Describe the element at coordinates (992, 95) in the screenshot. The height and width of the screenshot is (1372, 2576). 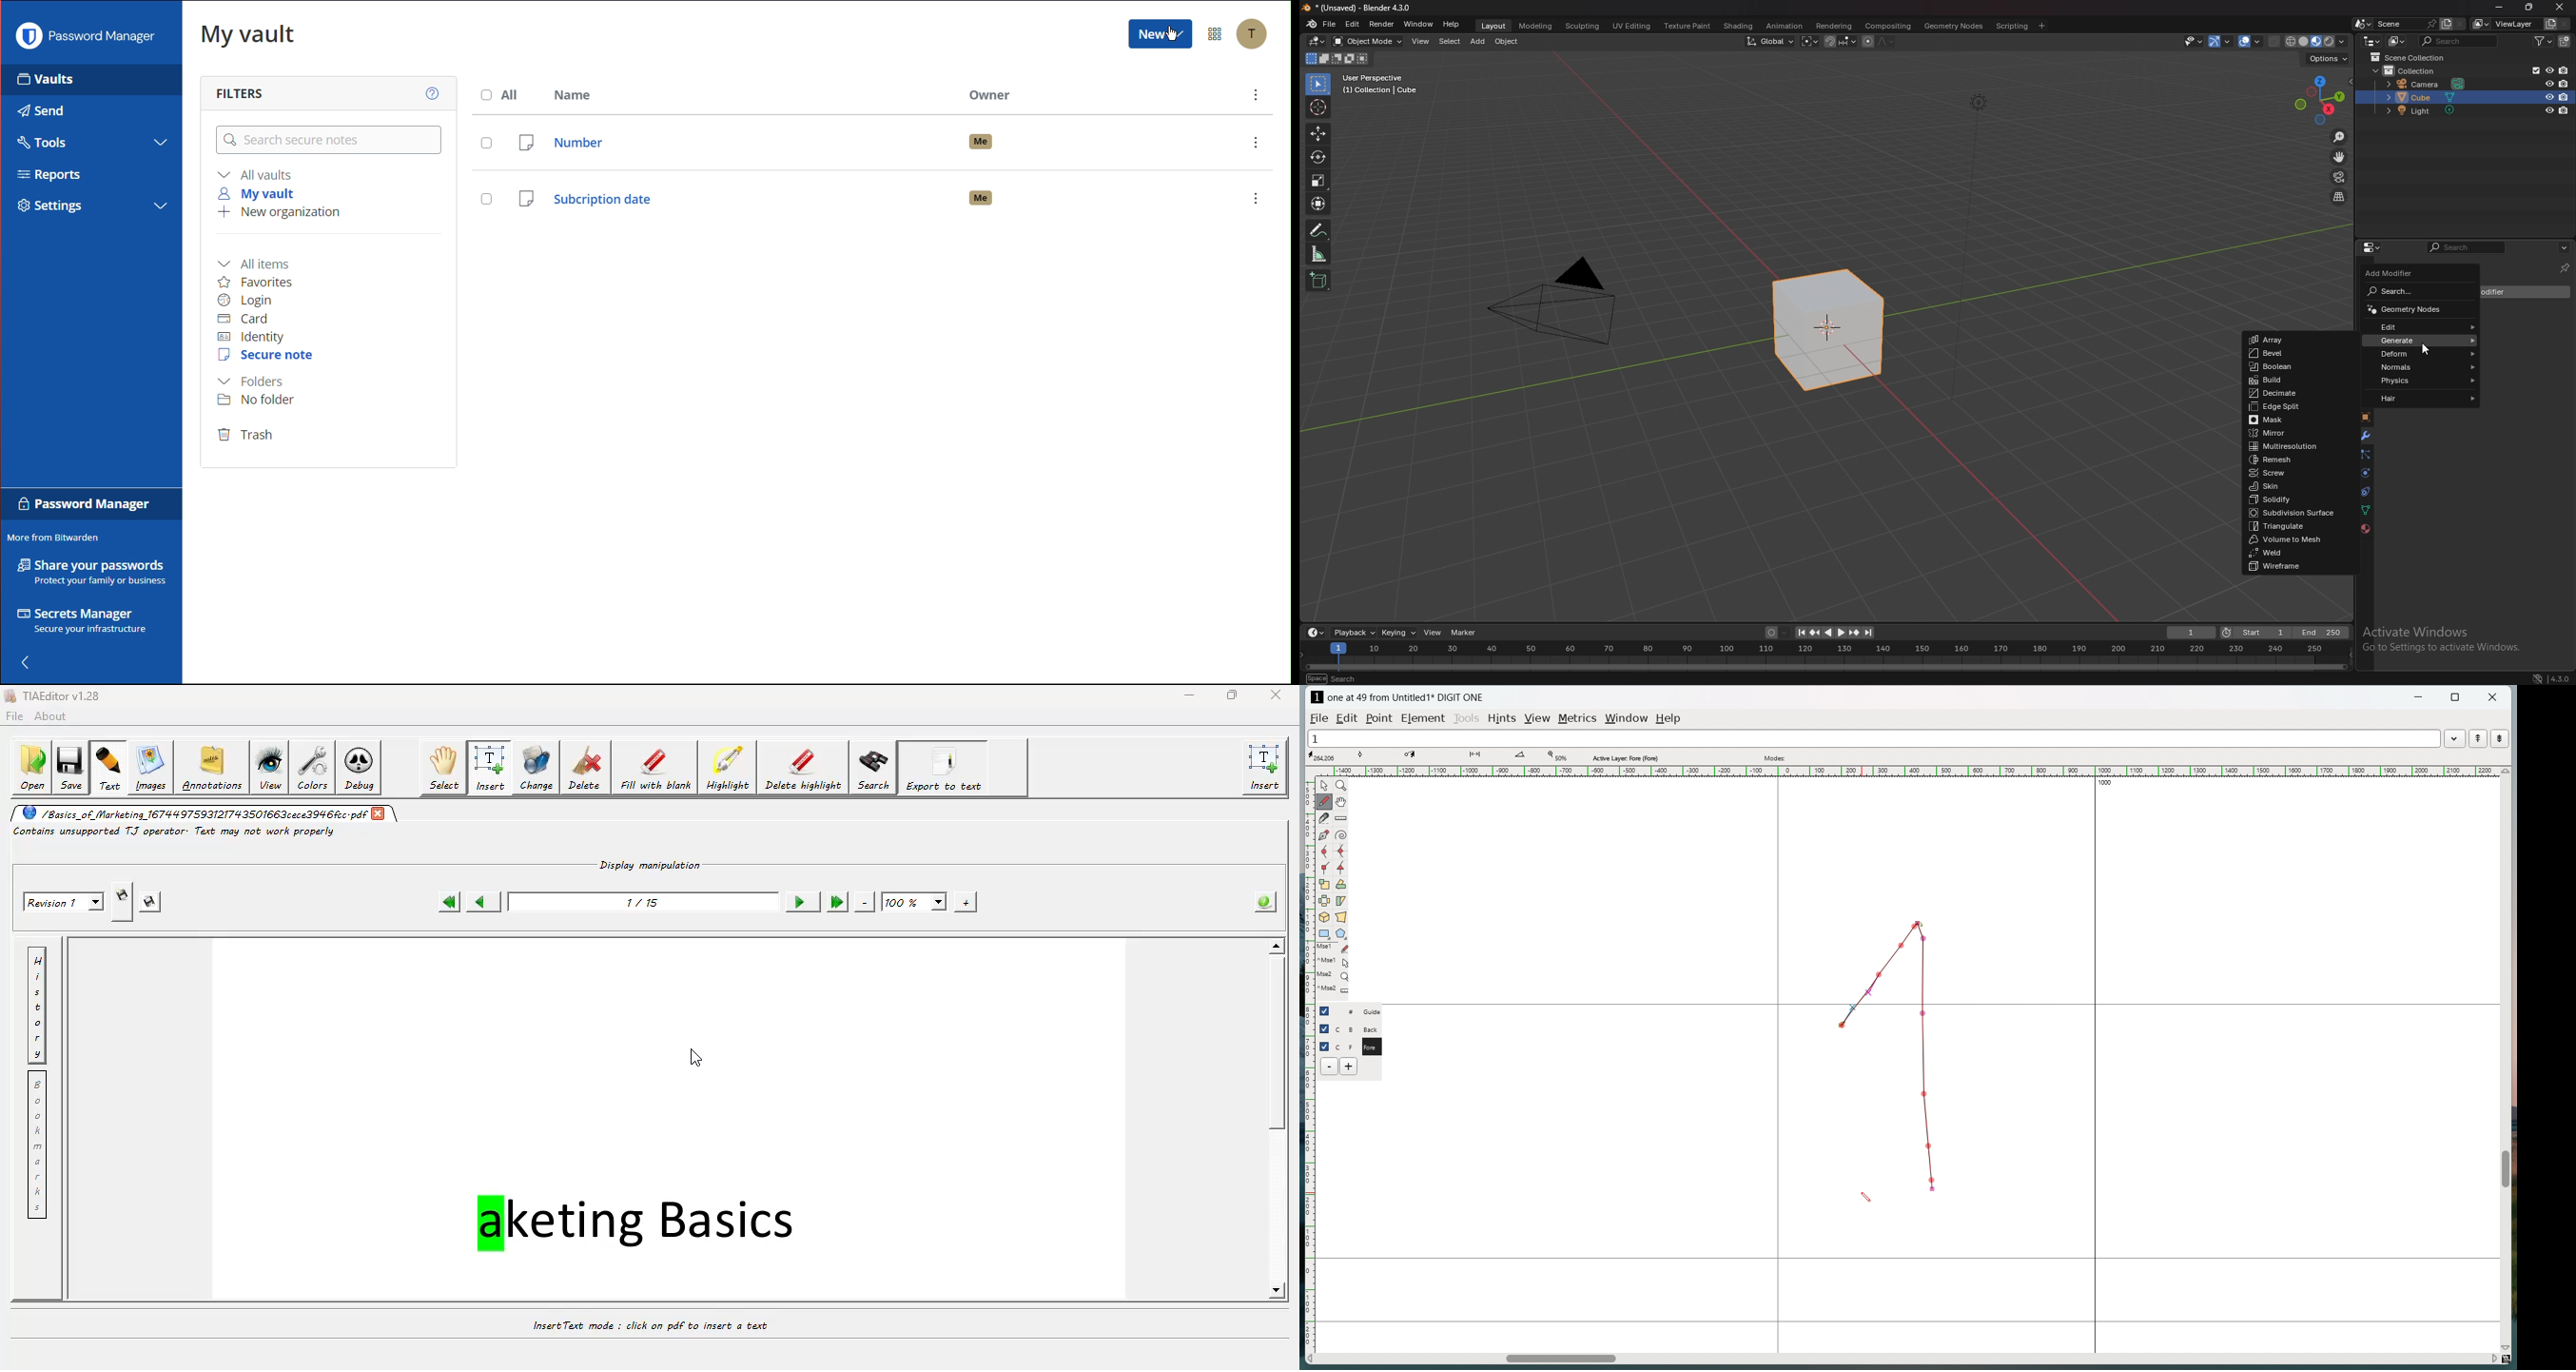
I see `Owner` at that location.